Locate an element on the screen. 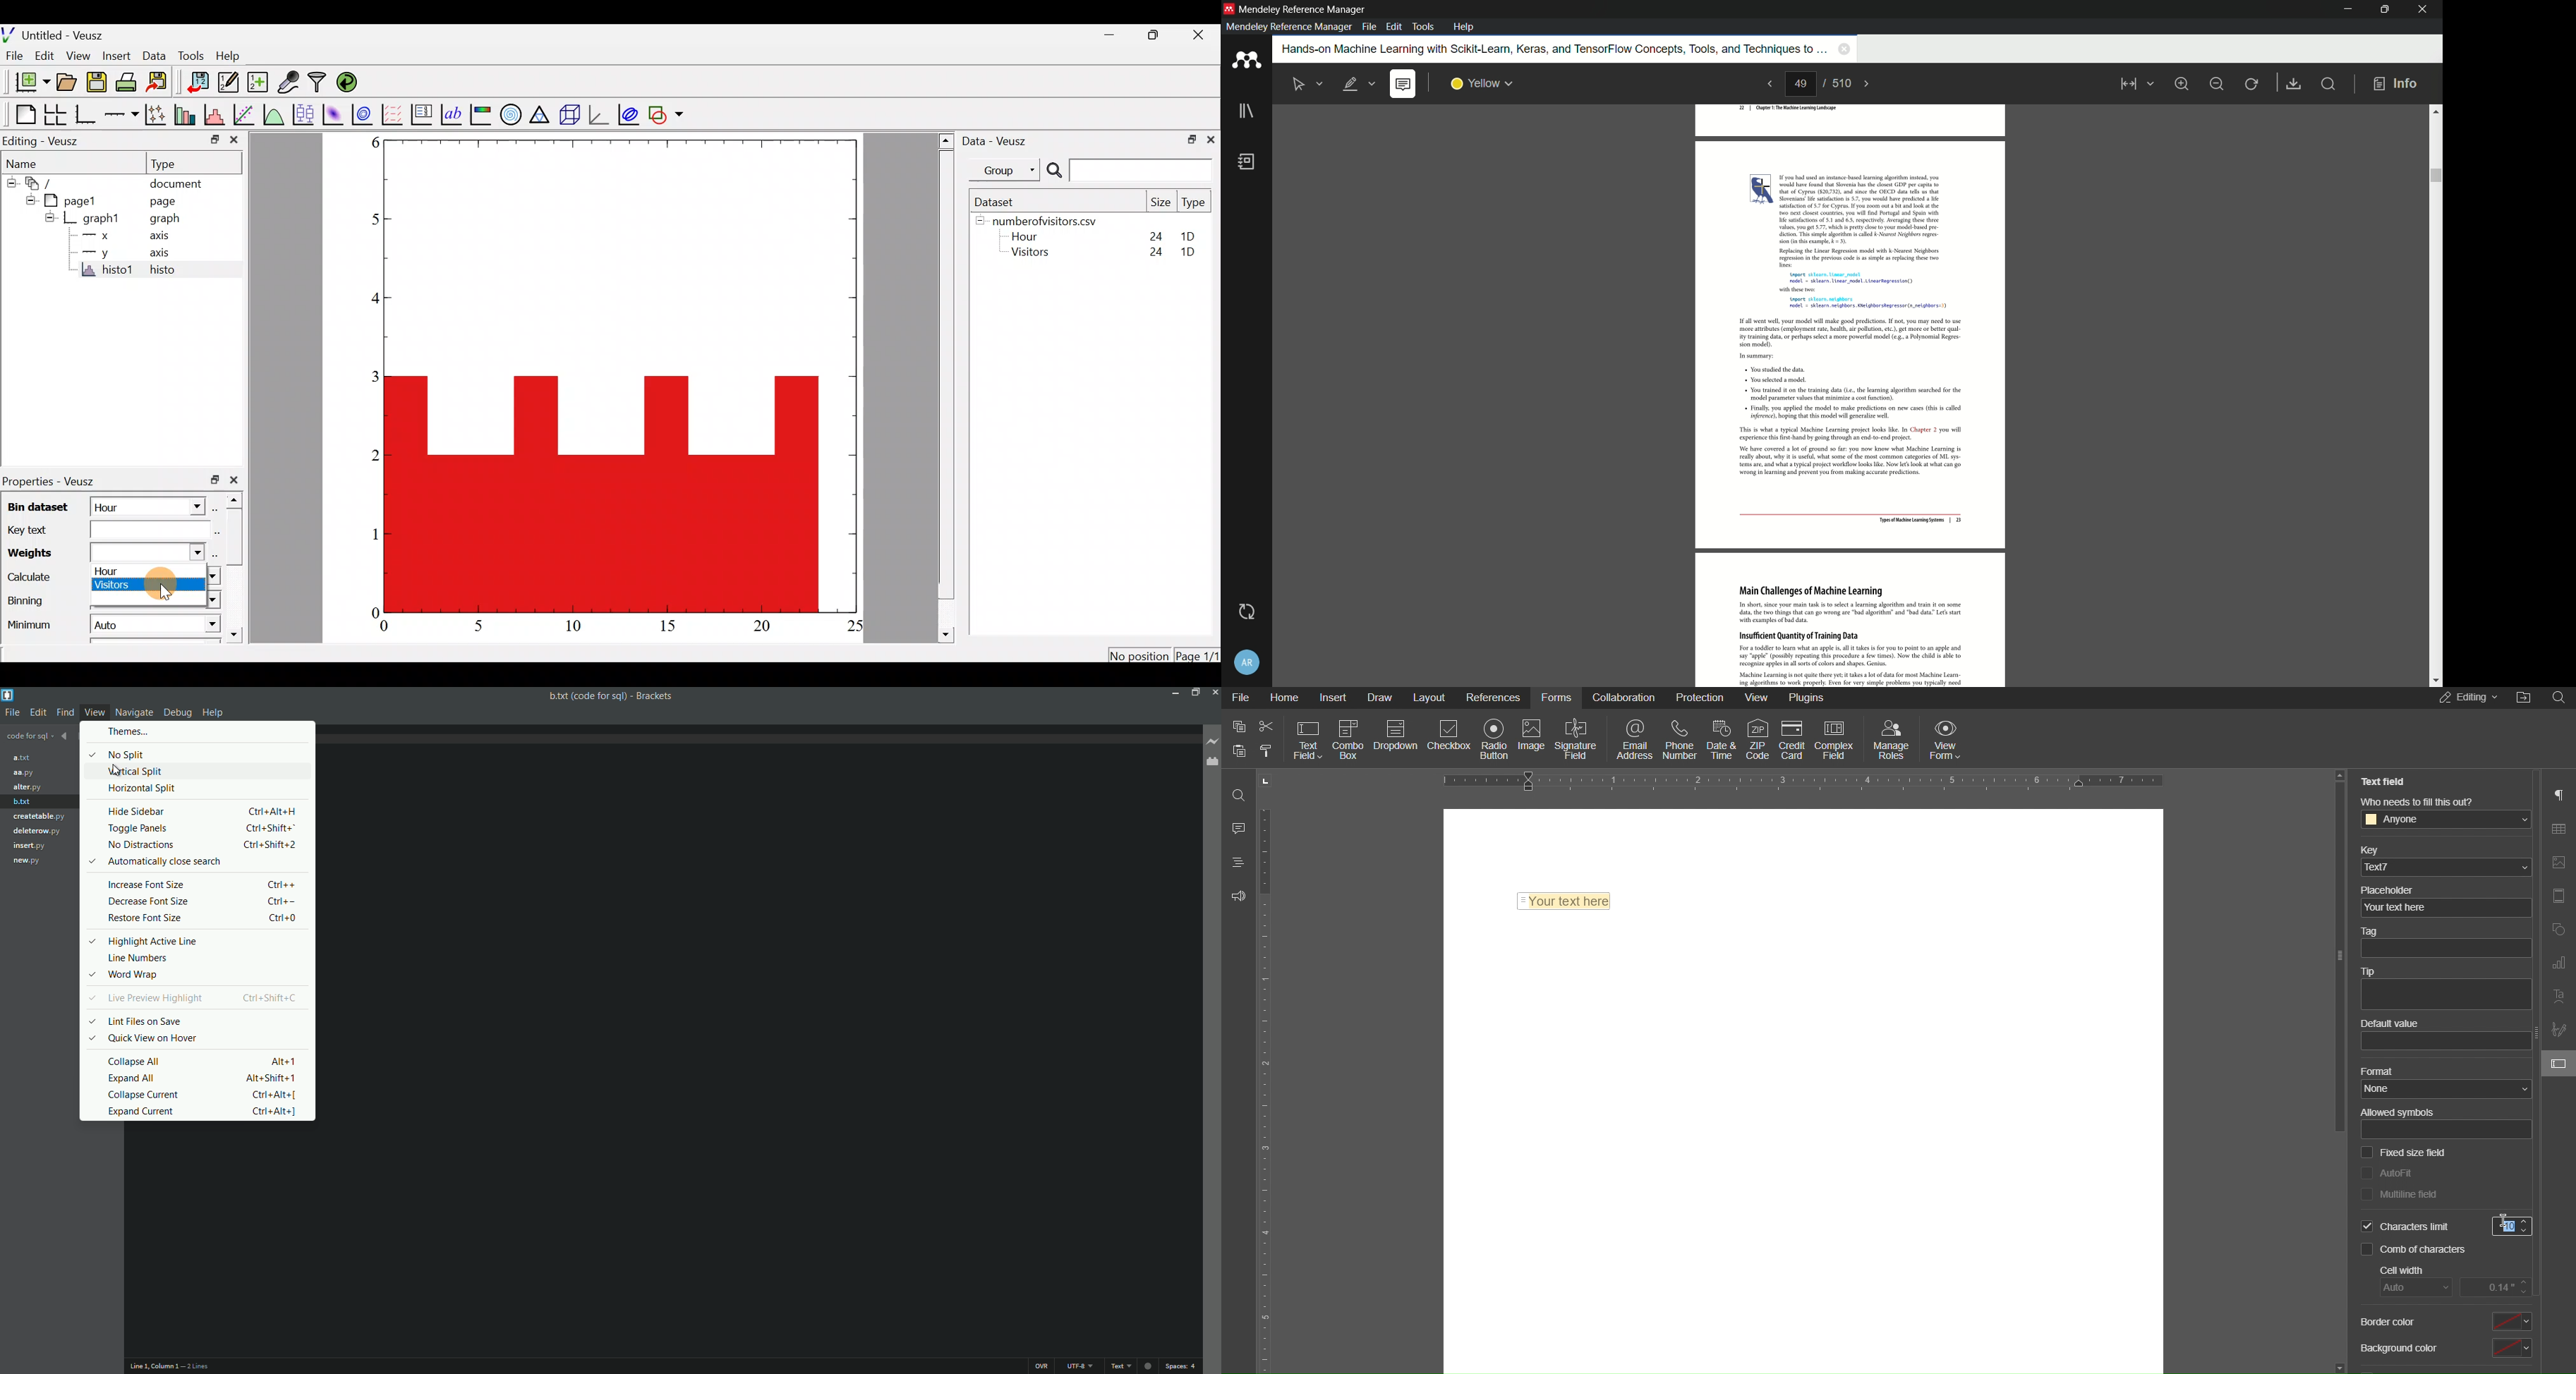 The width and height of the screenshot is (2576, 1400). 1D is located at coordinates (1192, 251).